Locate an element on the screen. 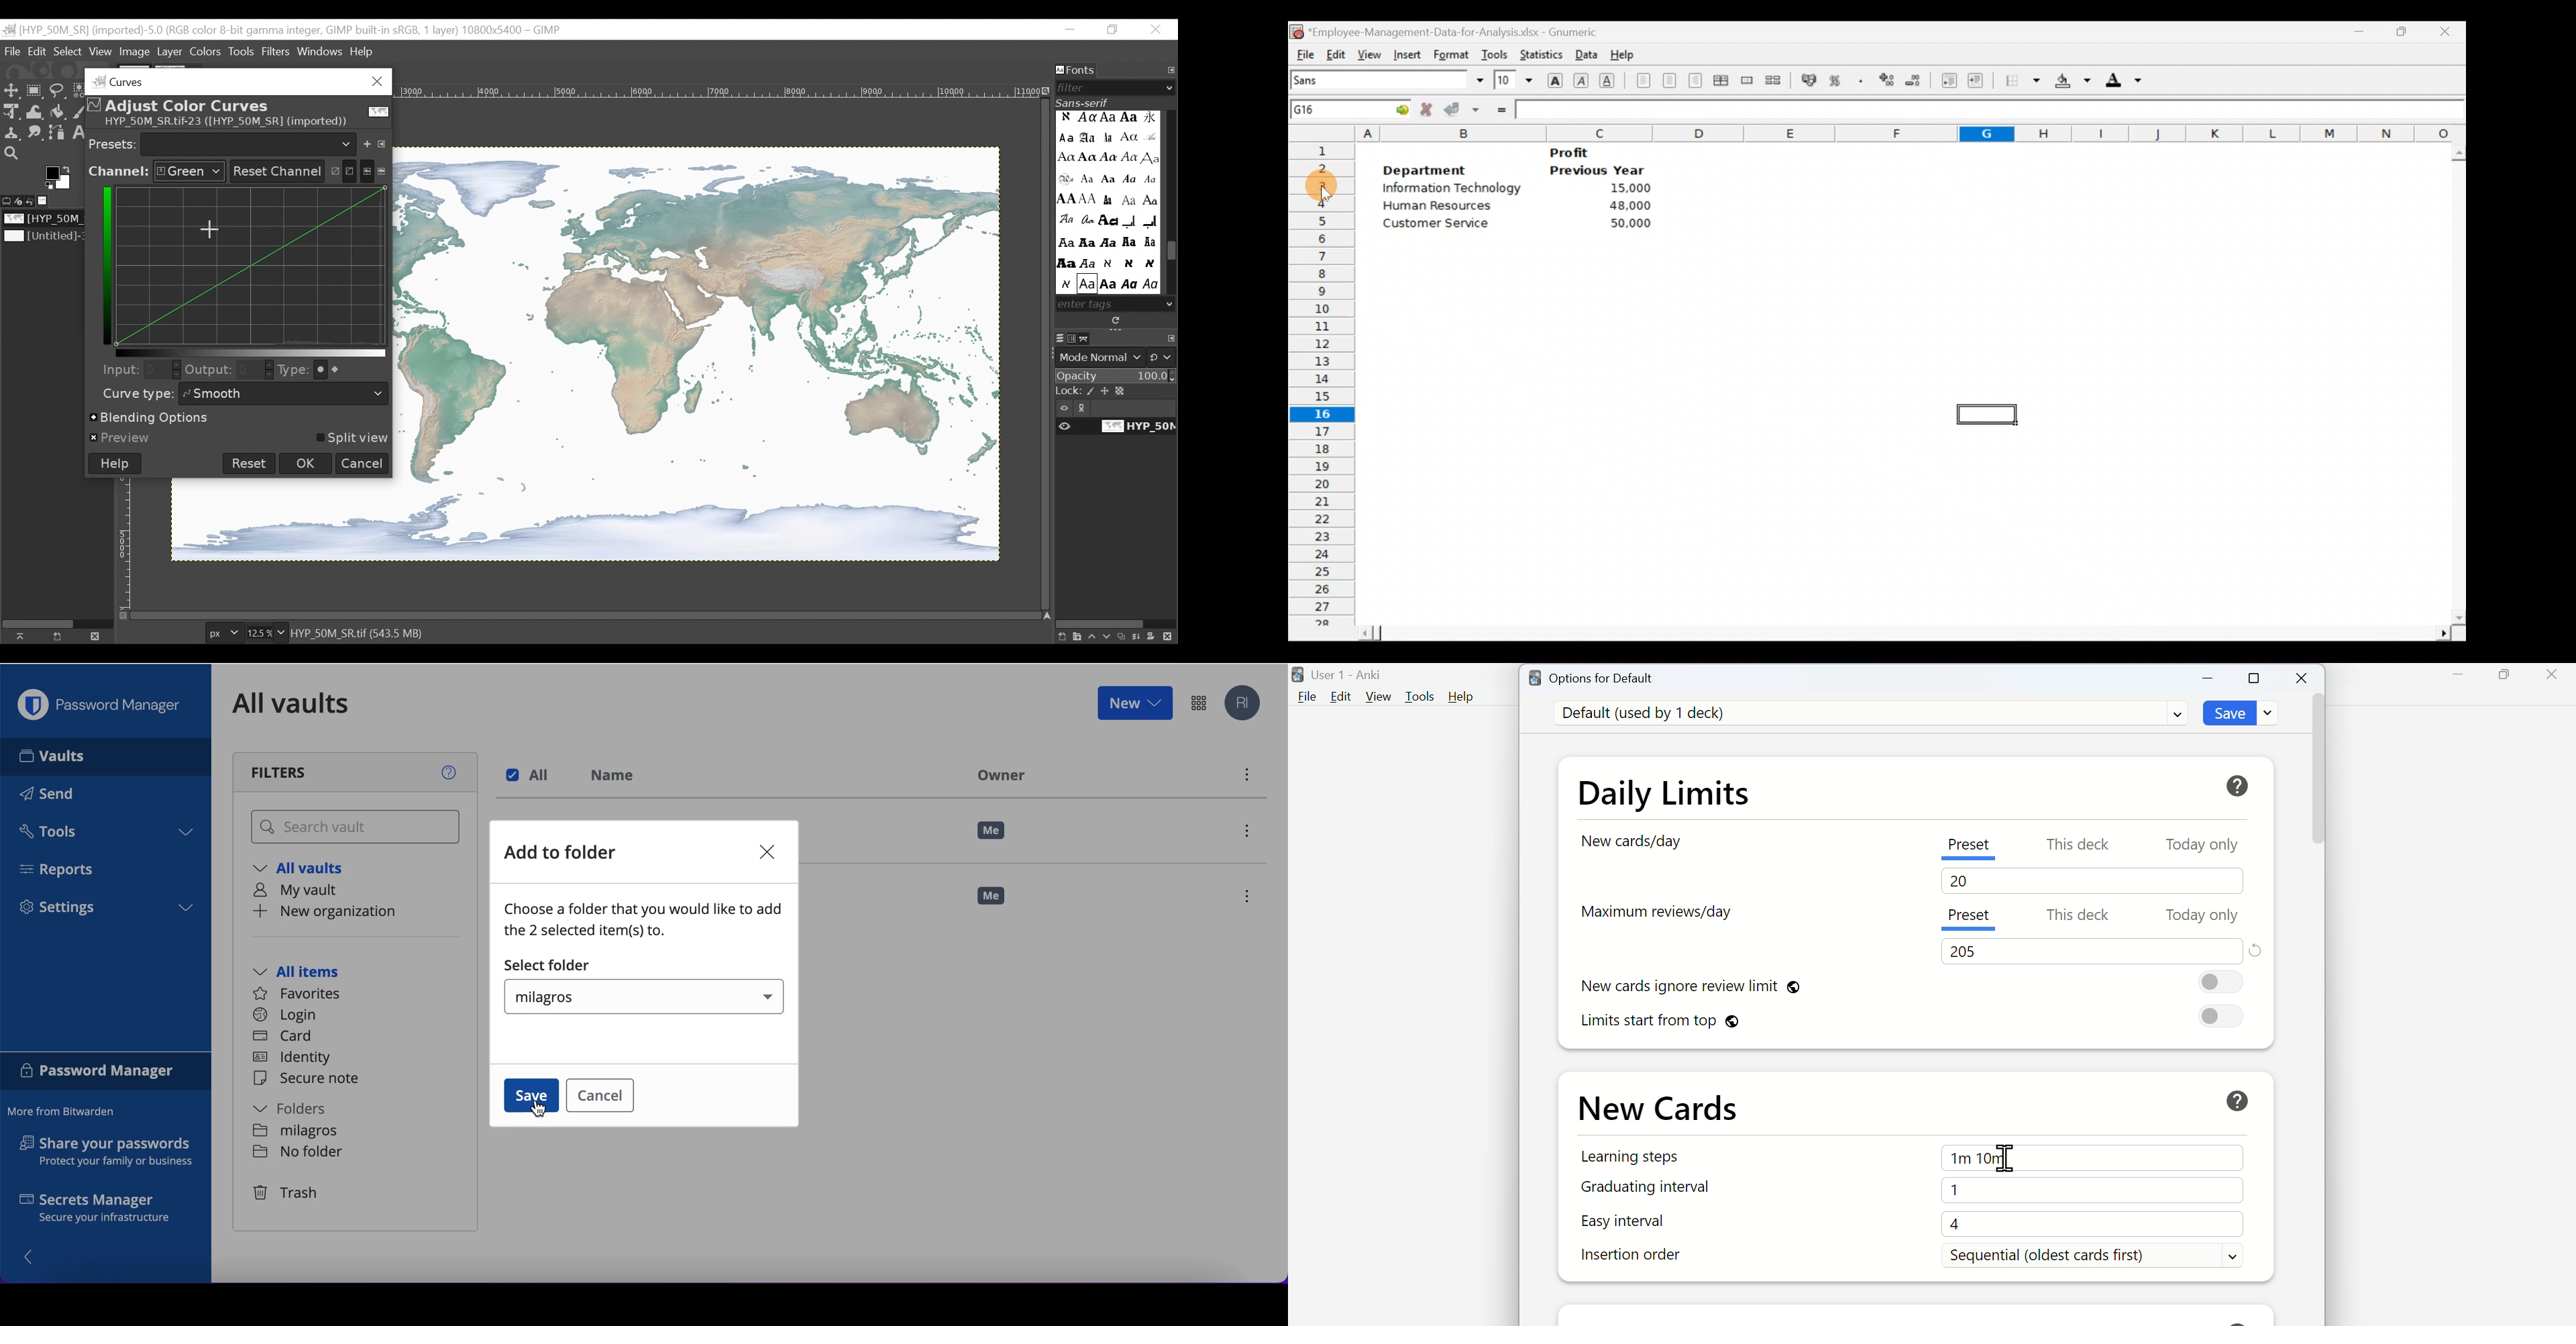 This screenshot has height=1344, width=2576. Maximize is located at coordinates (2257, 679).